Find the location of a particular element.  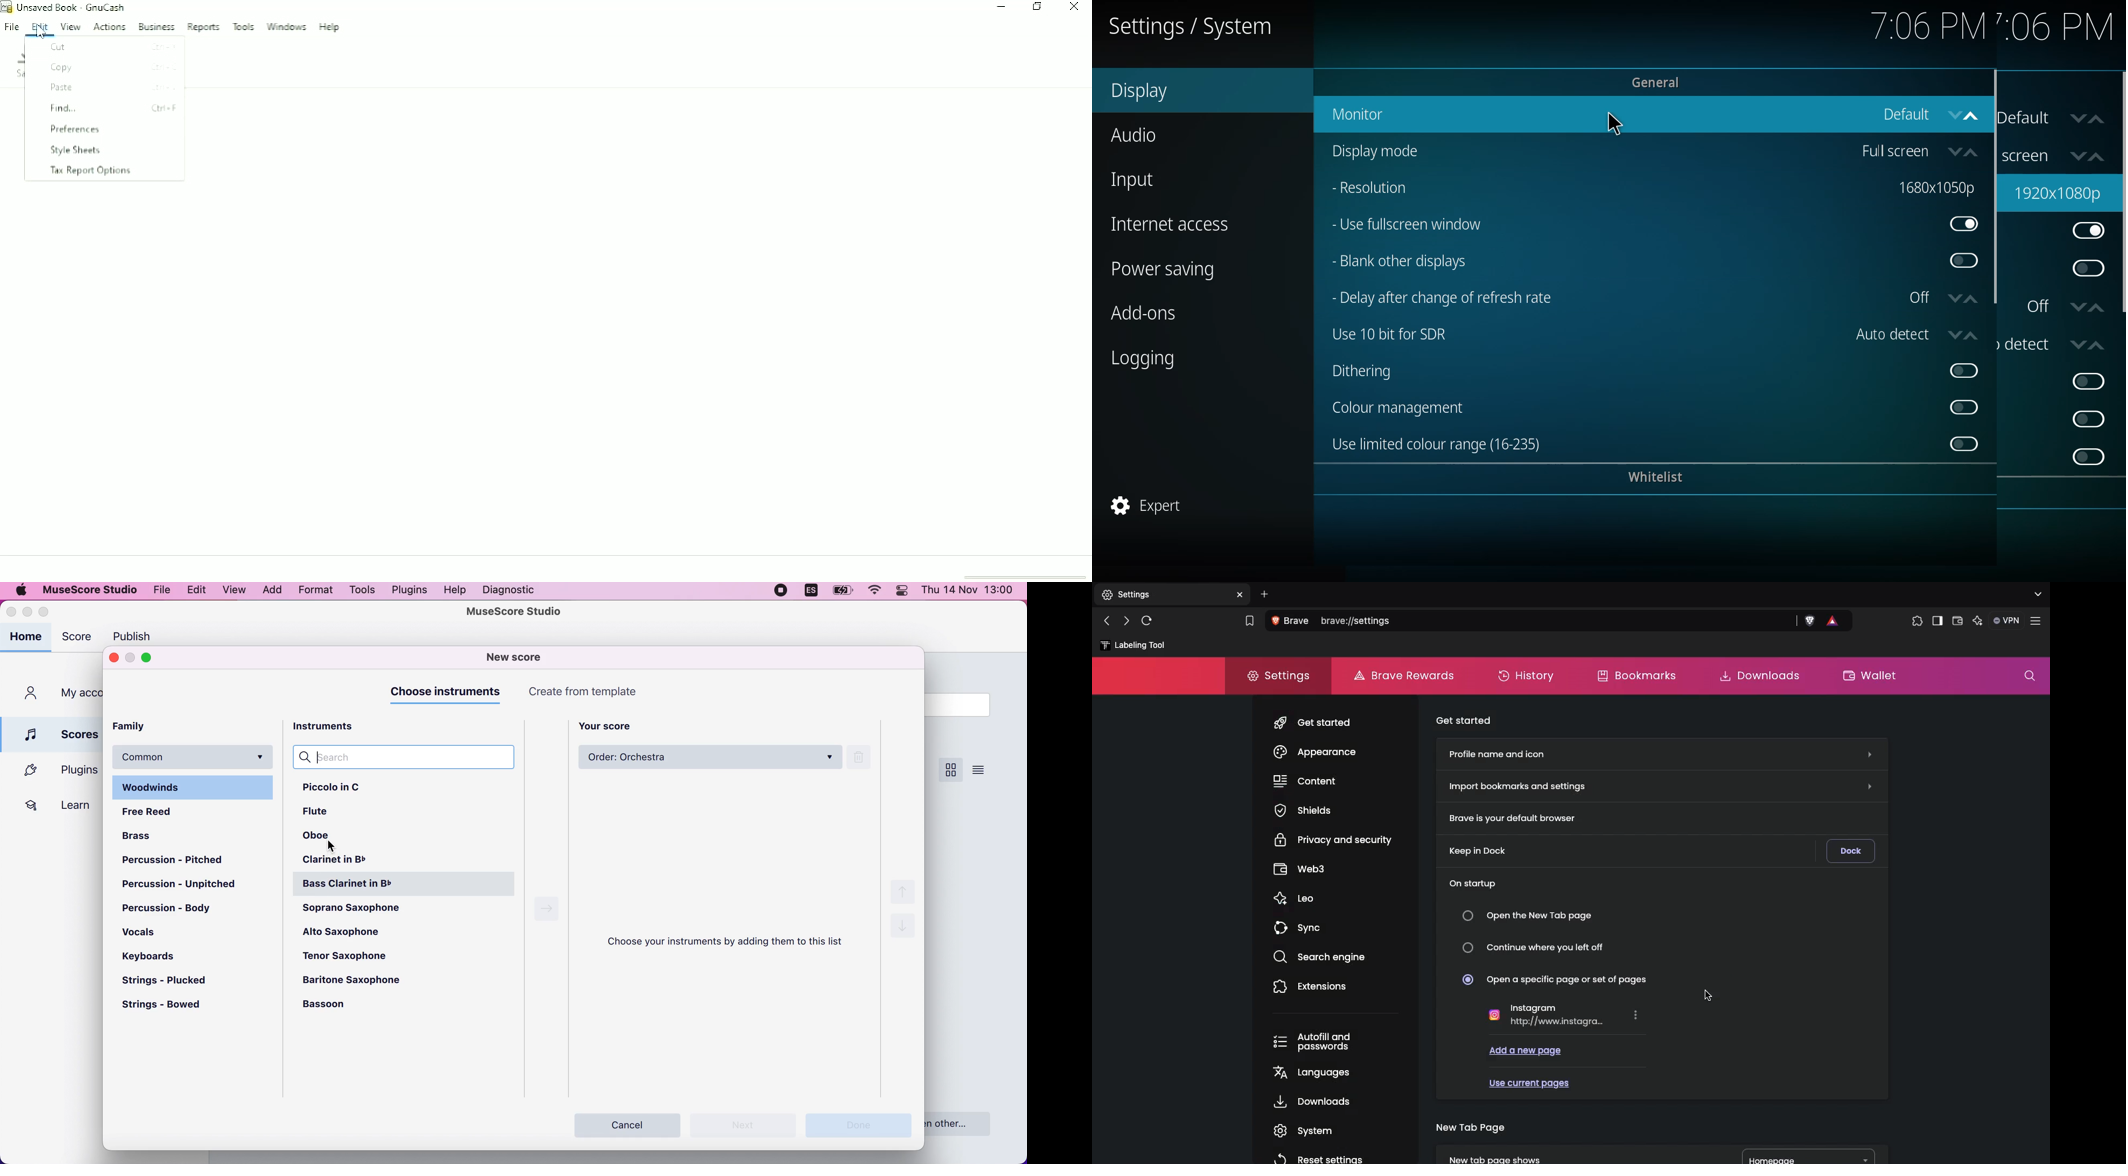

add is located at coordinates (271, 591).